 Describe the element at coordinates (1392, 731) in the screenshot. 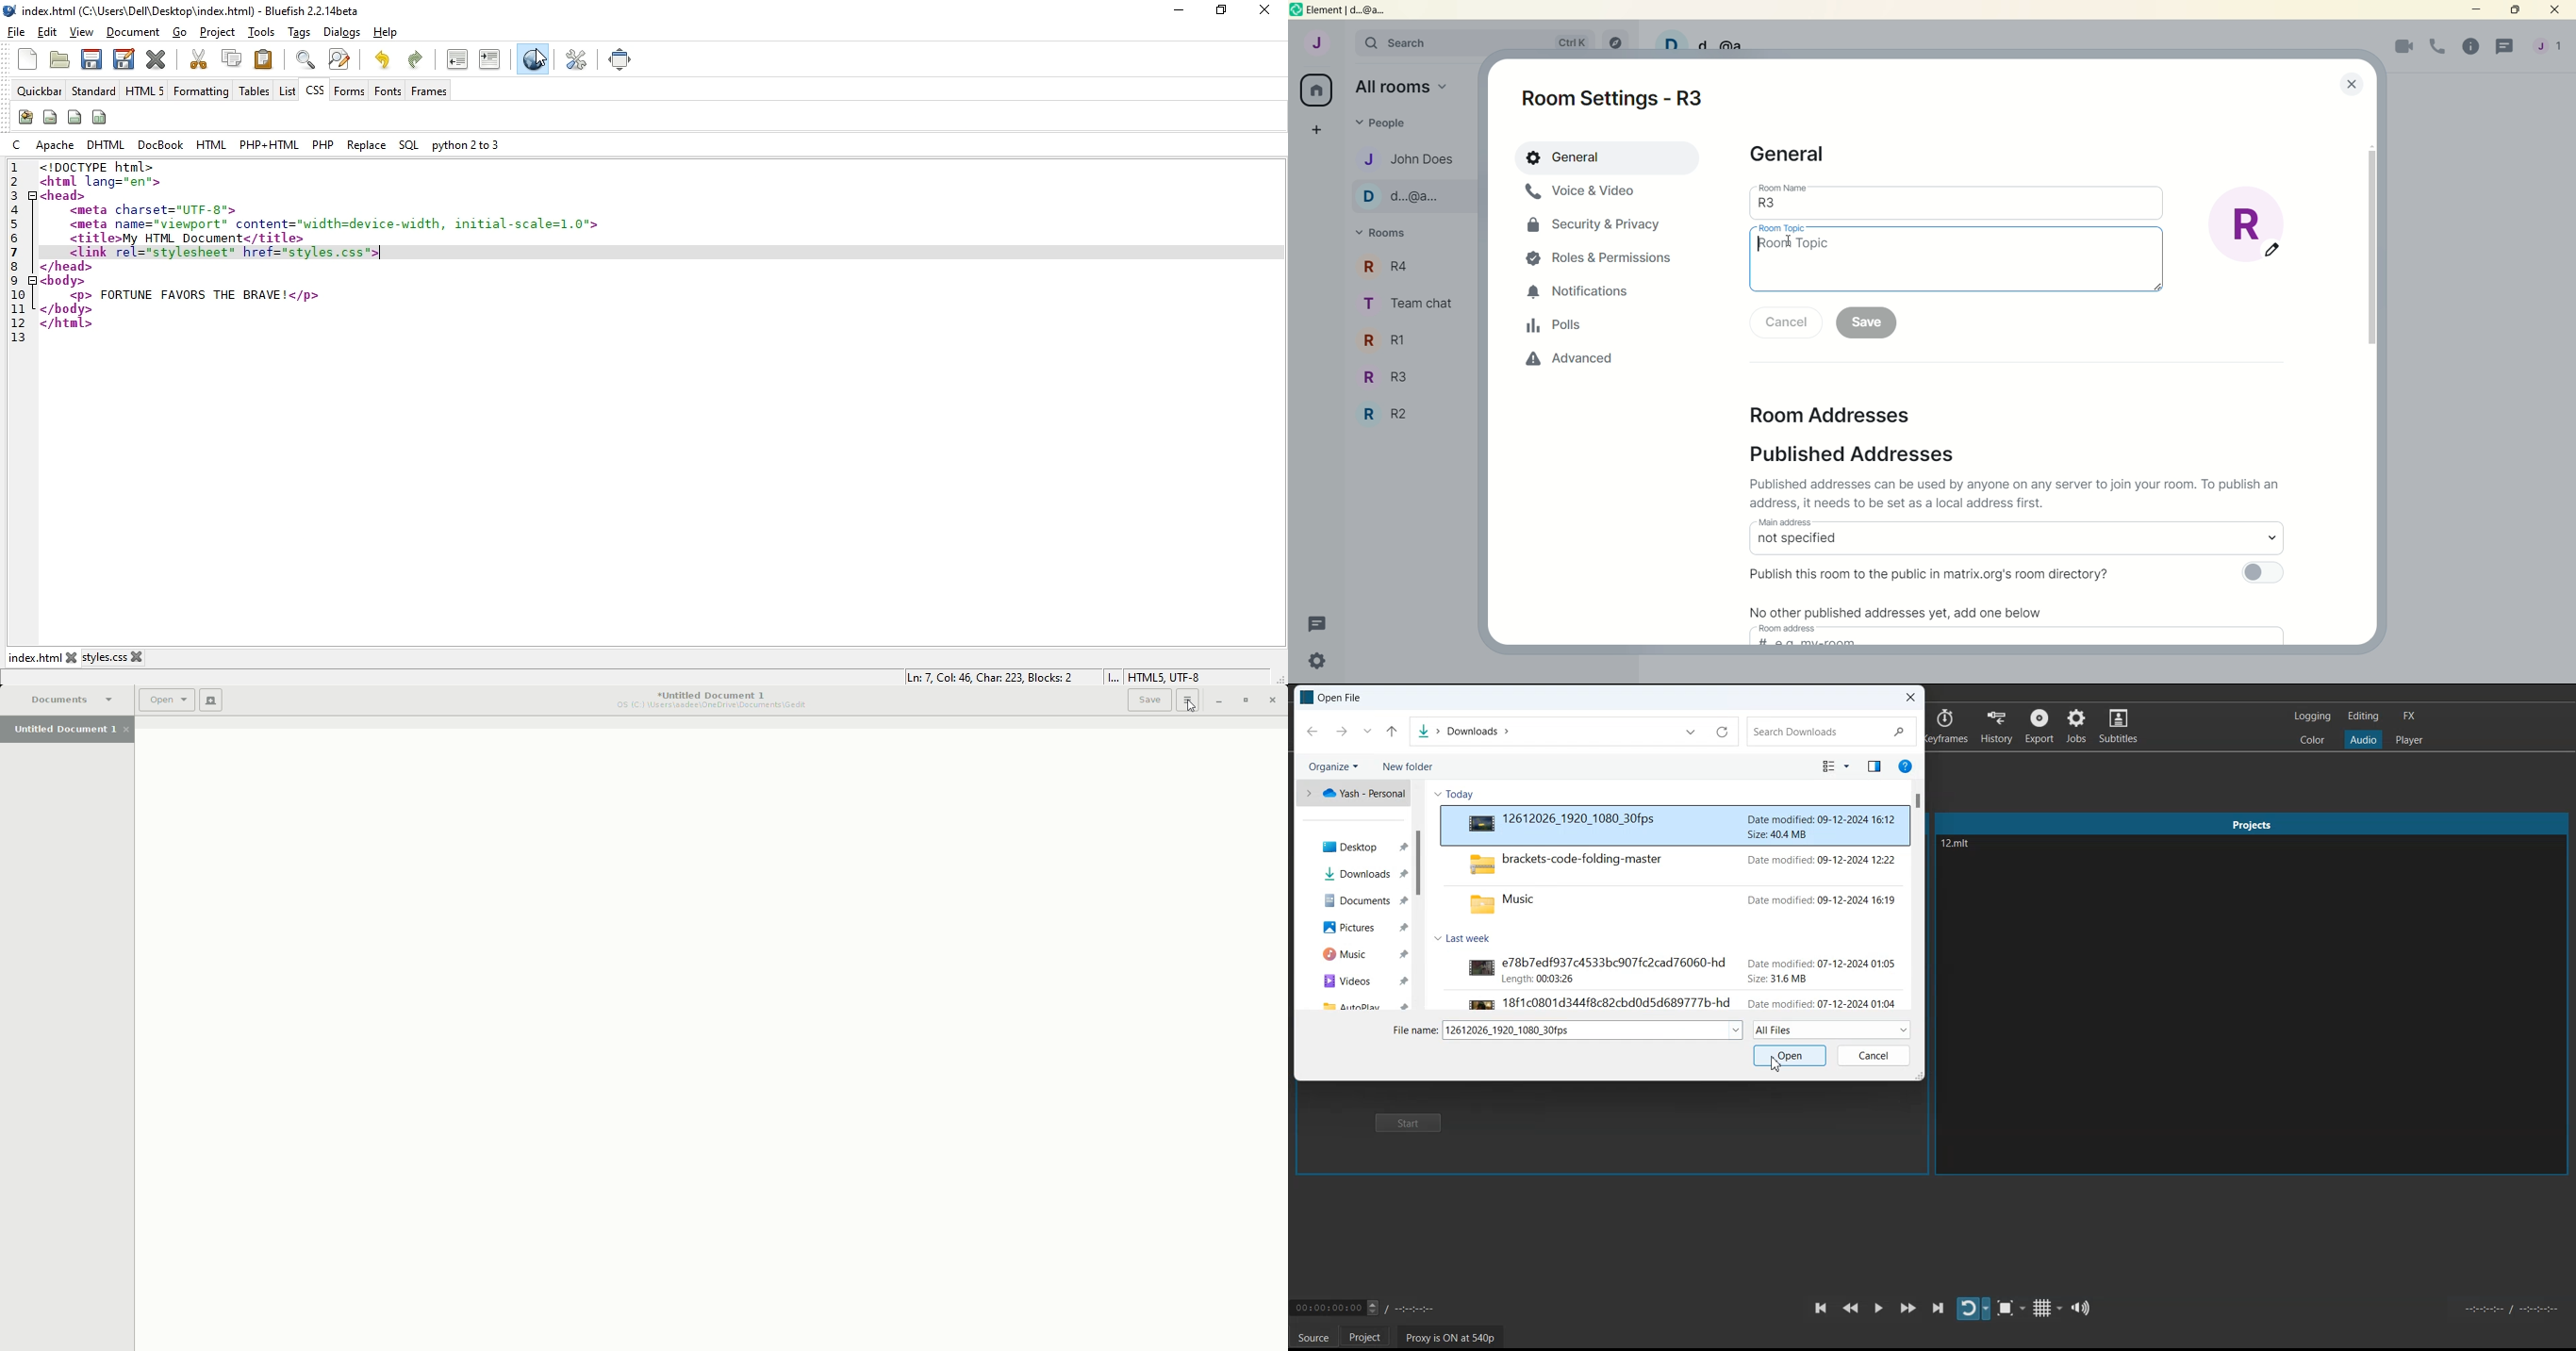

I see `Up to last folder` at that location.